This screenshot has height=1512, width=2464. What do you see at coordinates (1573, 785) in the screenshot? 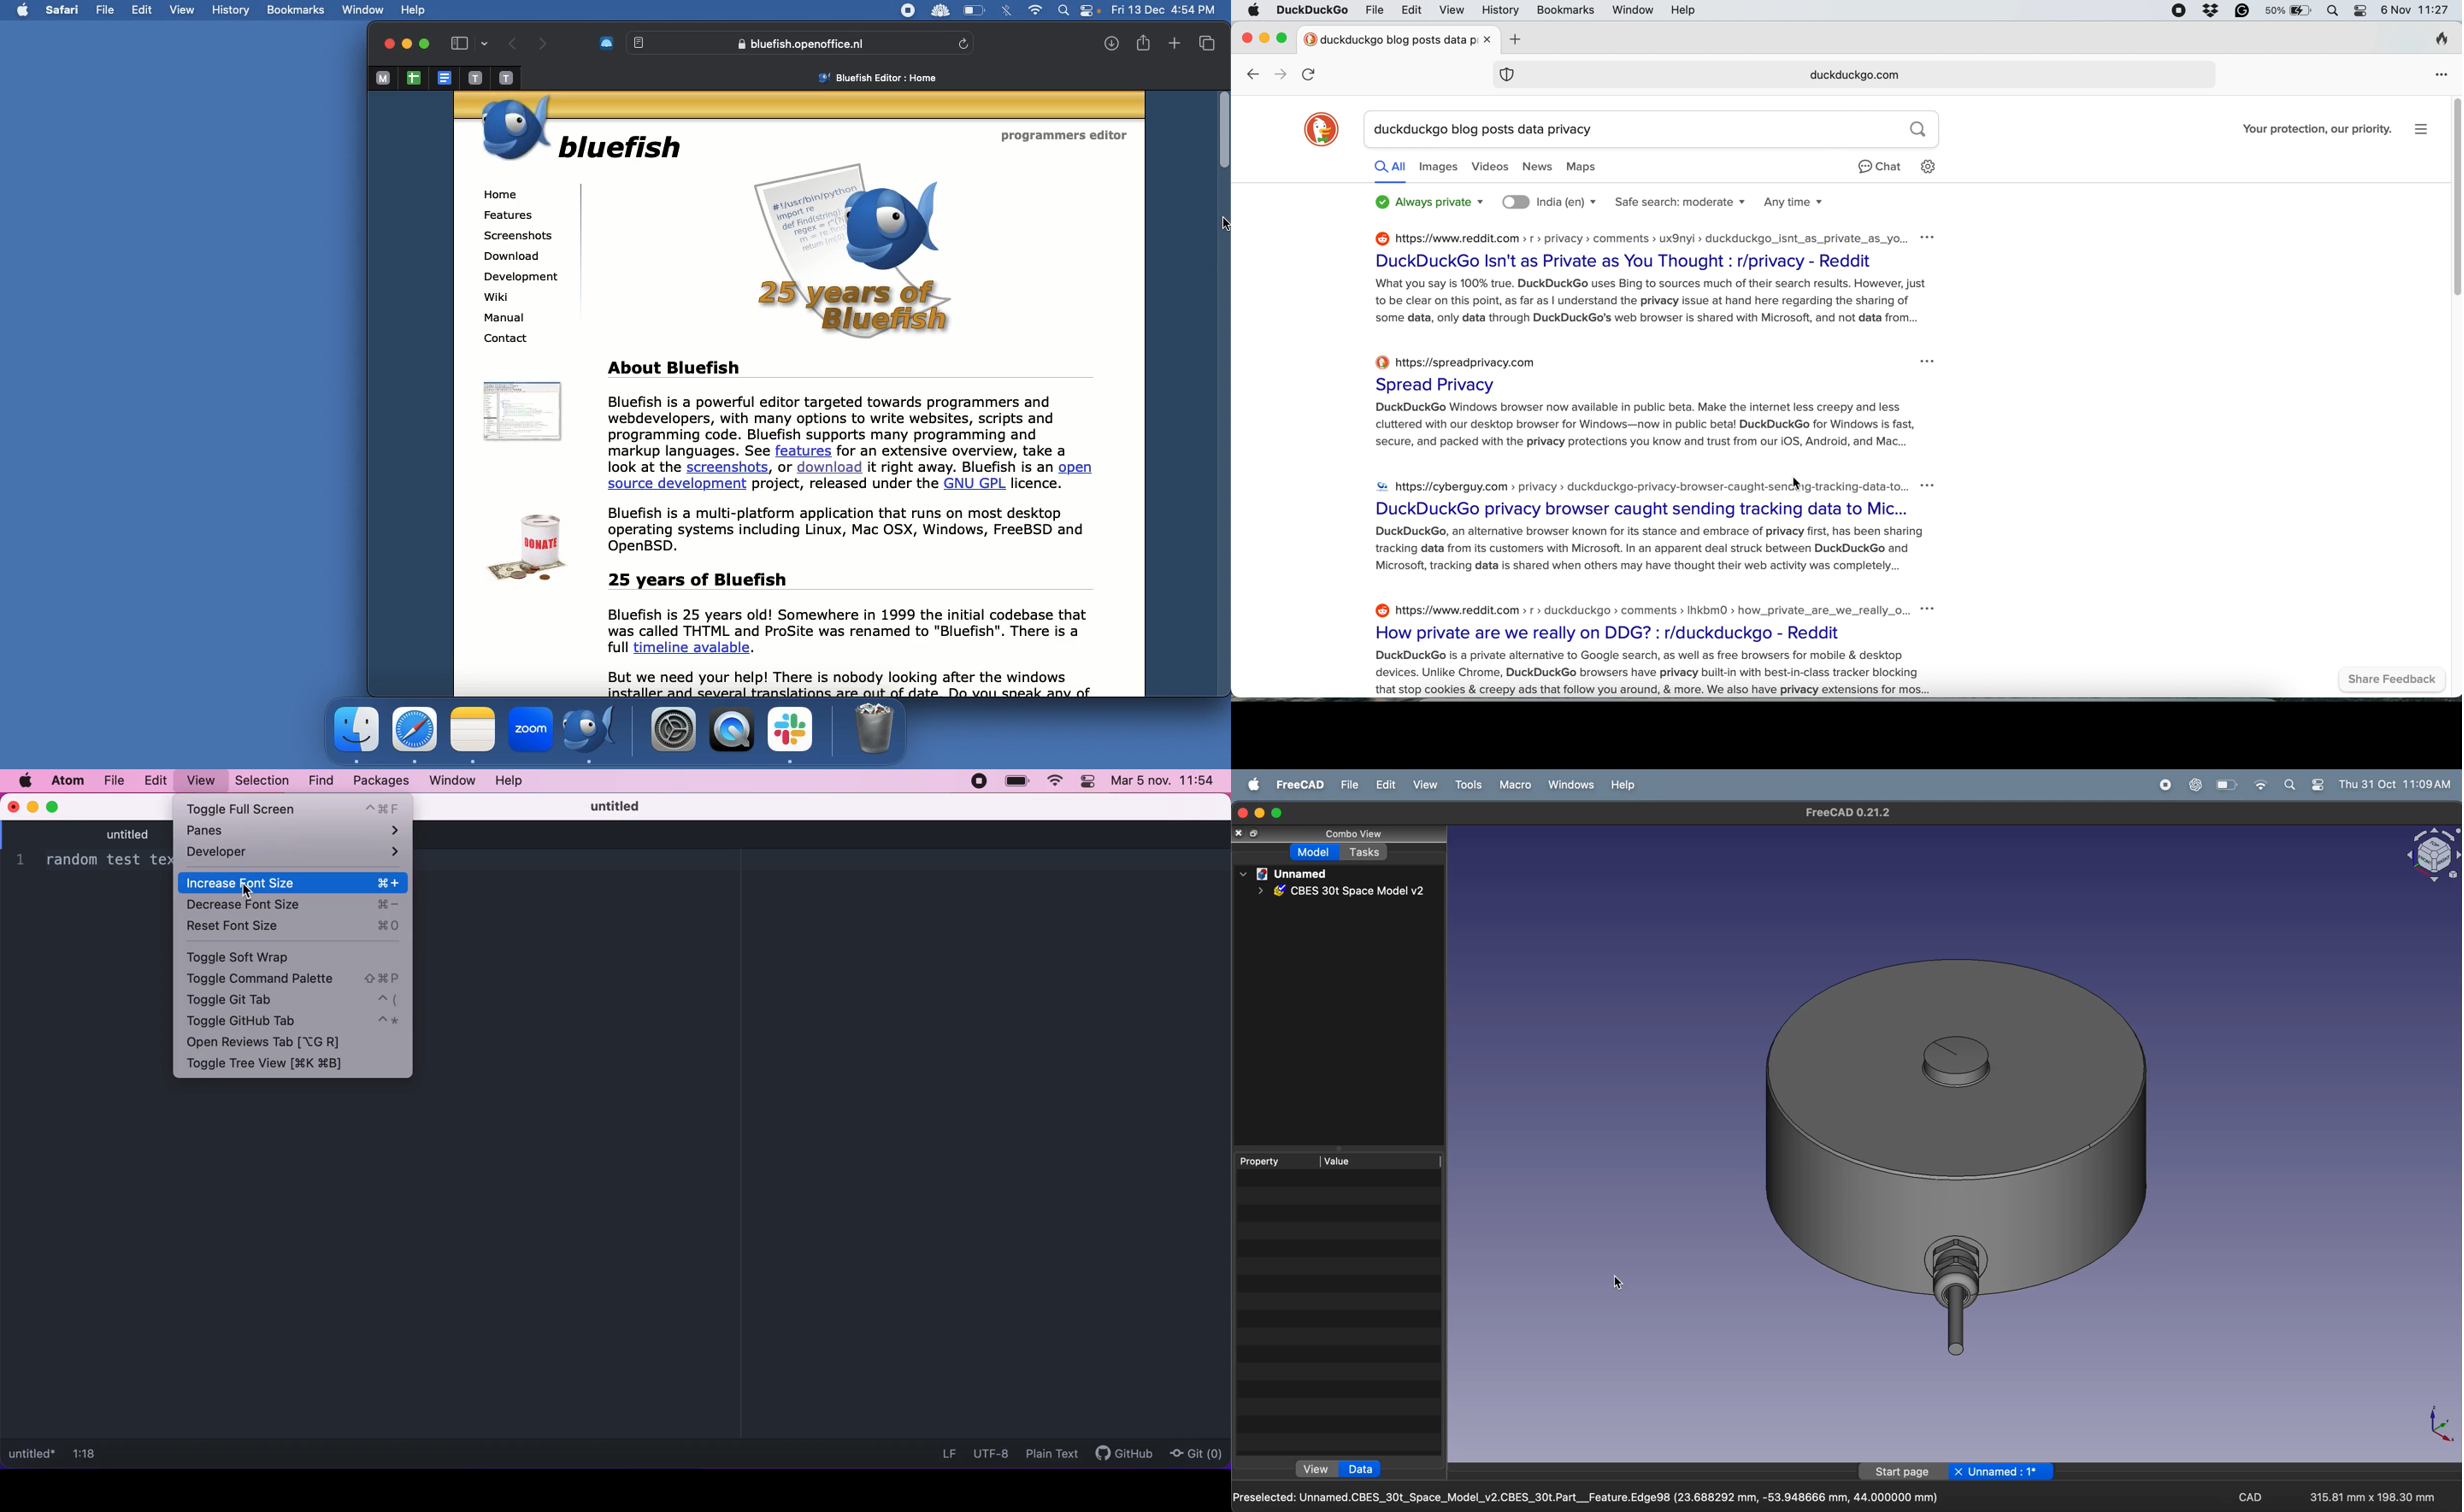
I see `windows` at bounding box center [1573, 785].